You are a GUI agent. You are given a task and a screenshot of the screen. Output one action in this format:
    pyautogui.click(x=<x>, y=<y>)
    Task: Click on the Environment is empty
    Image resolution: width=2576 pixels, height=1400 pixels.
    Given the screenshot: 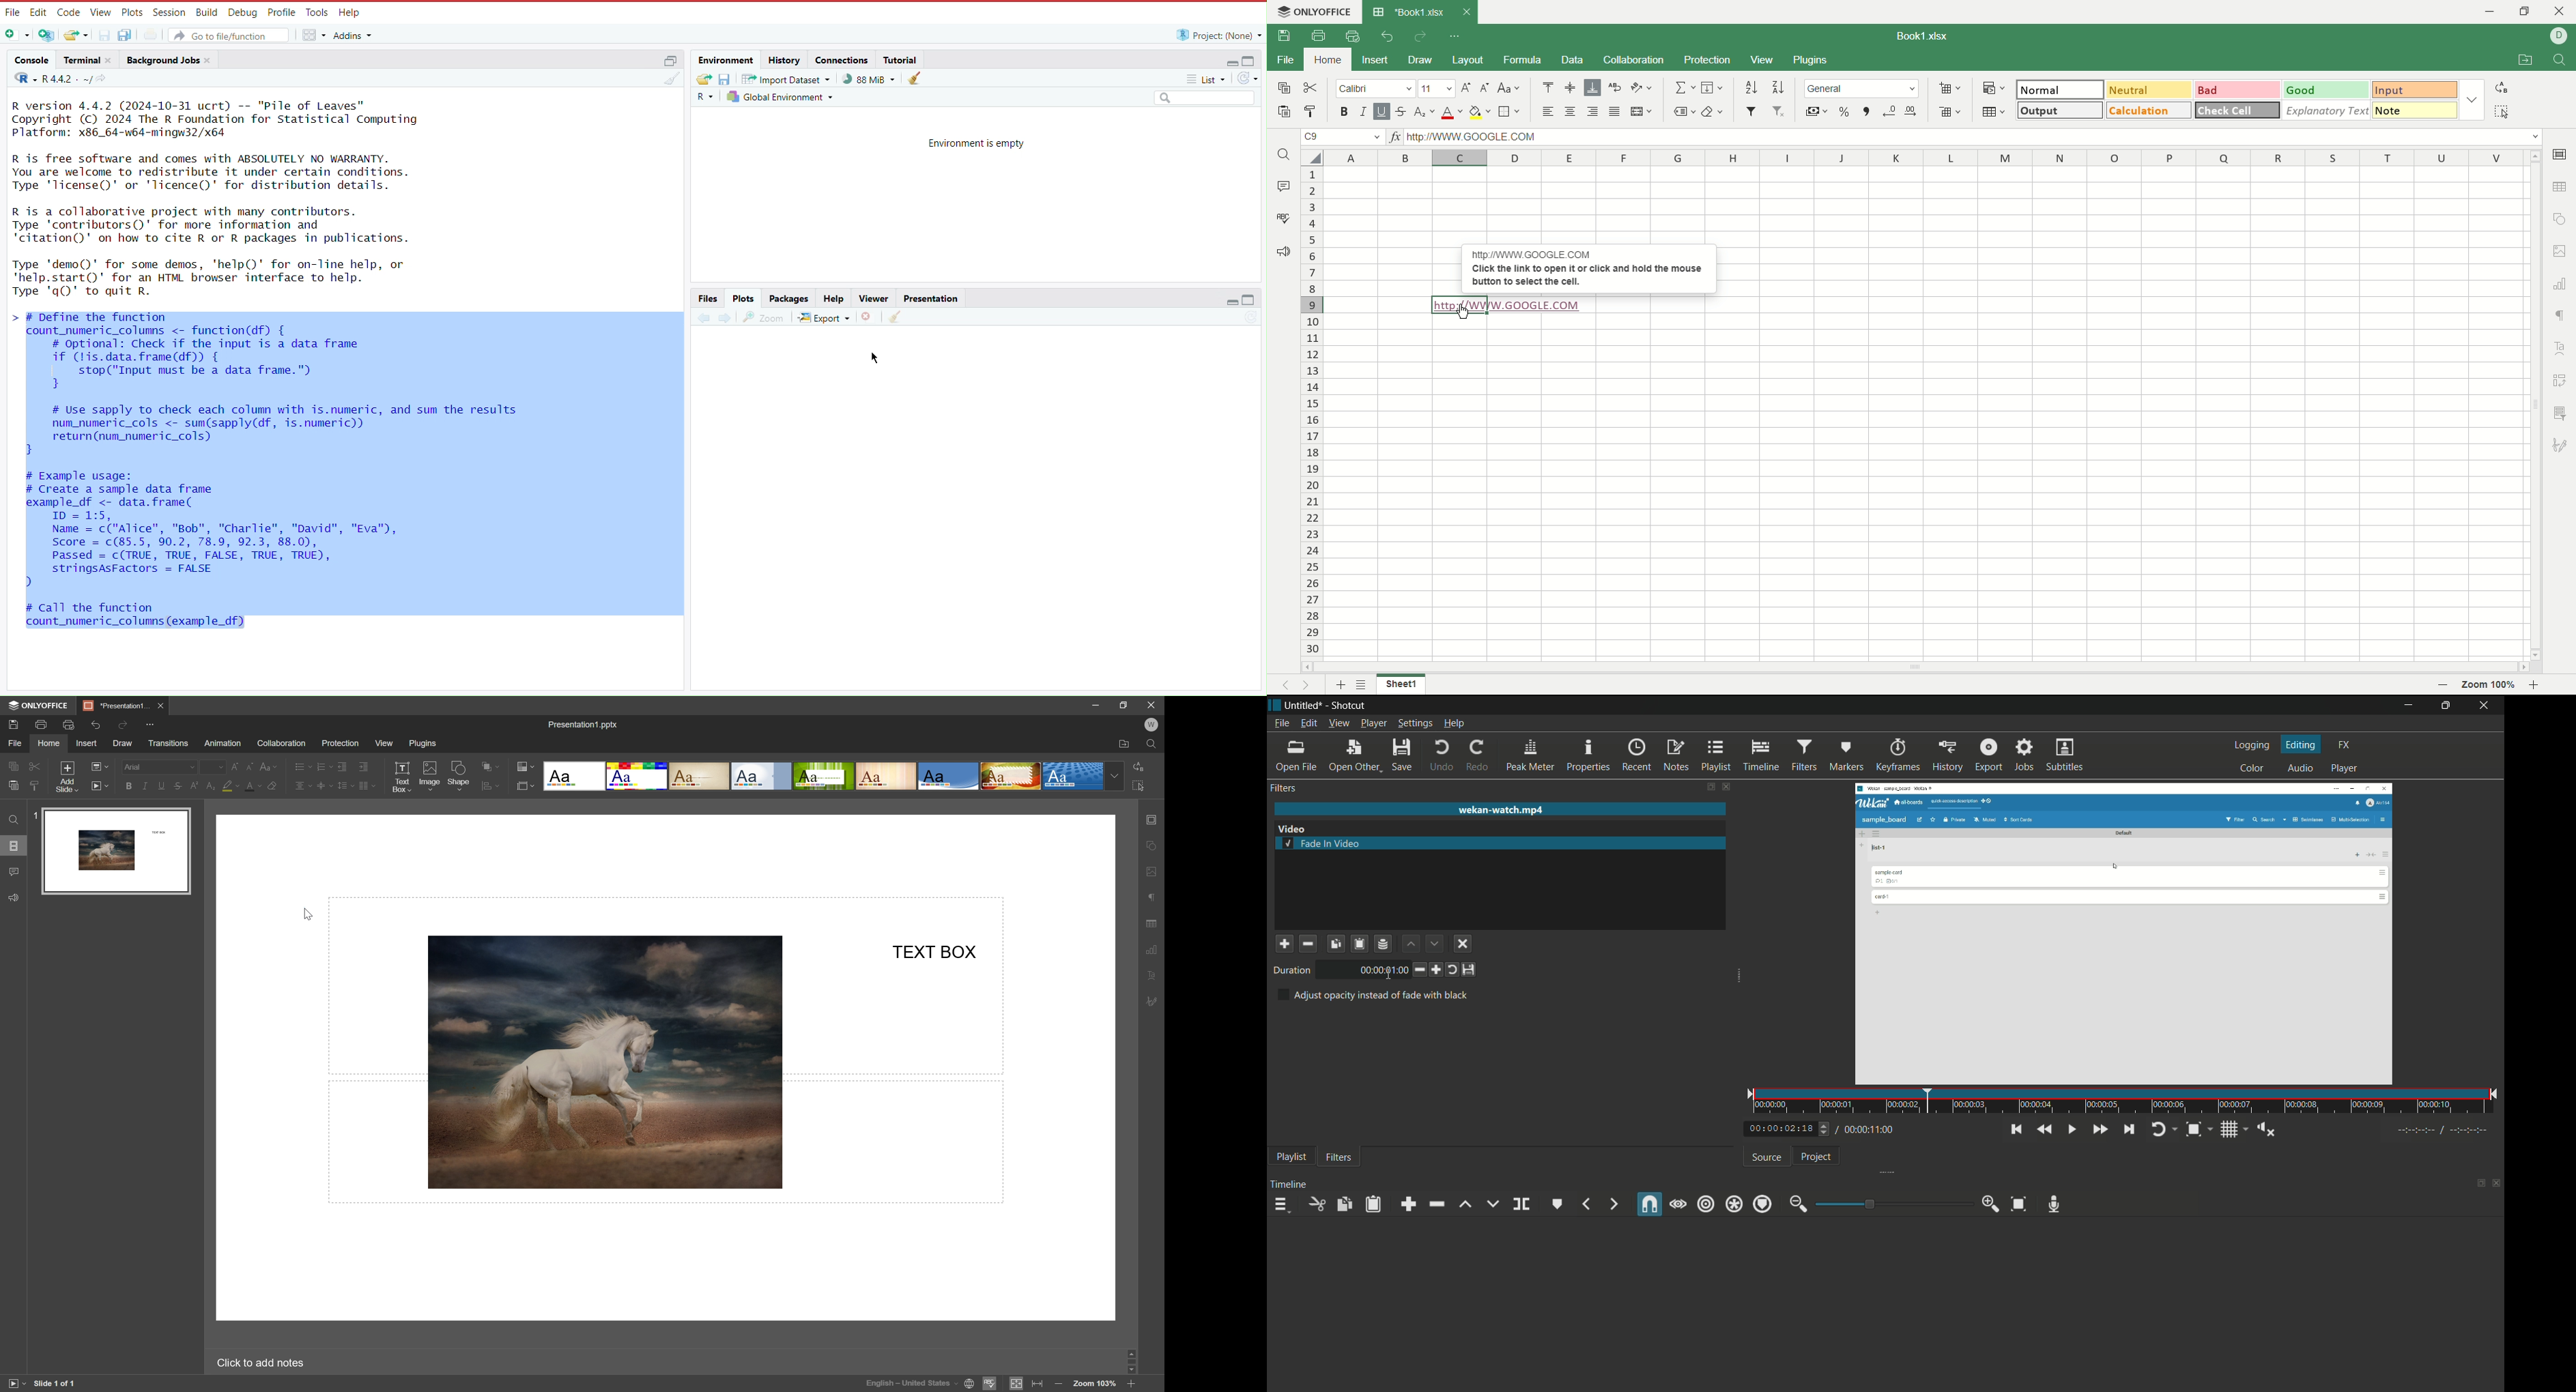 What is the action you would take?
    pyautogui.click(x=976, y=142)
    